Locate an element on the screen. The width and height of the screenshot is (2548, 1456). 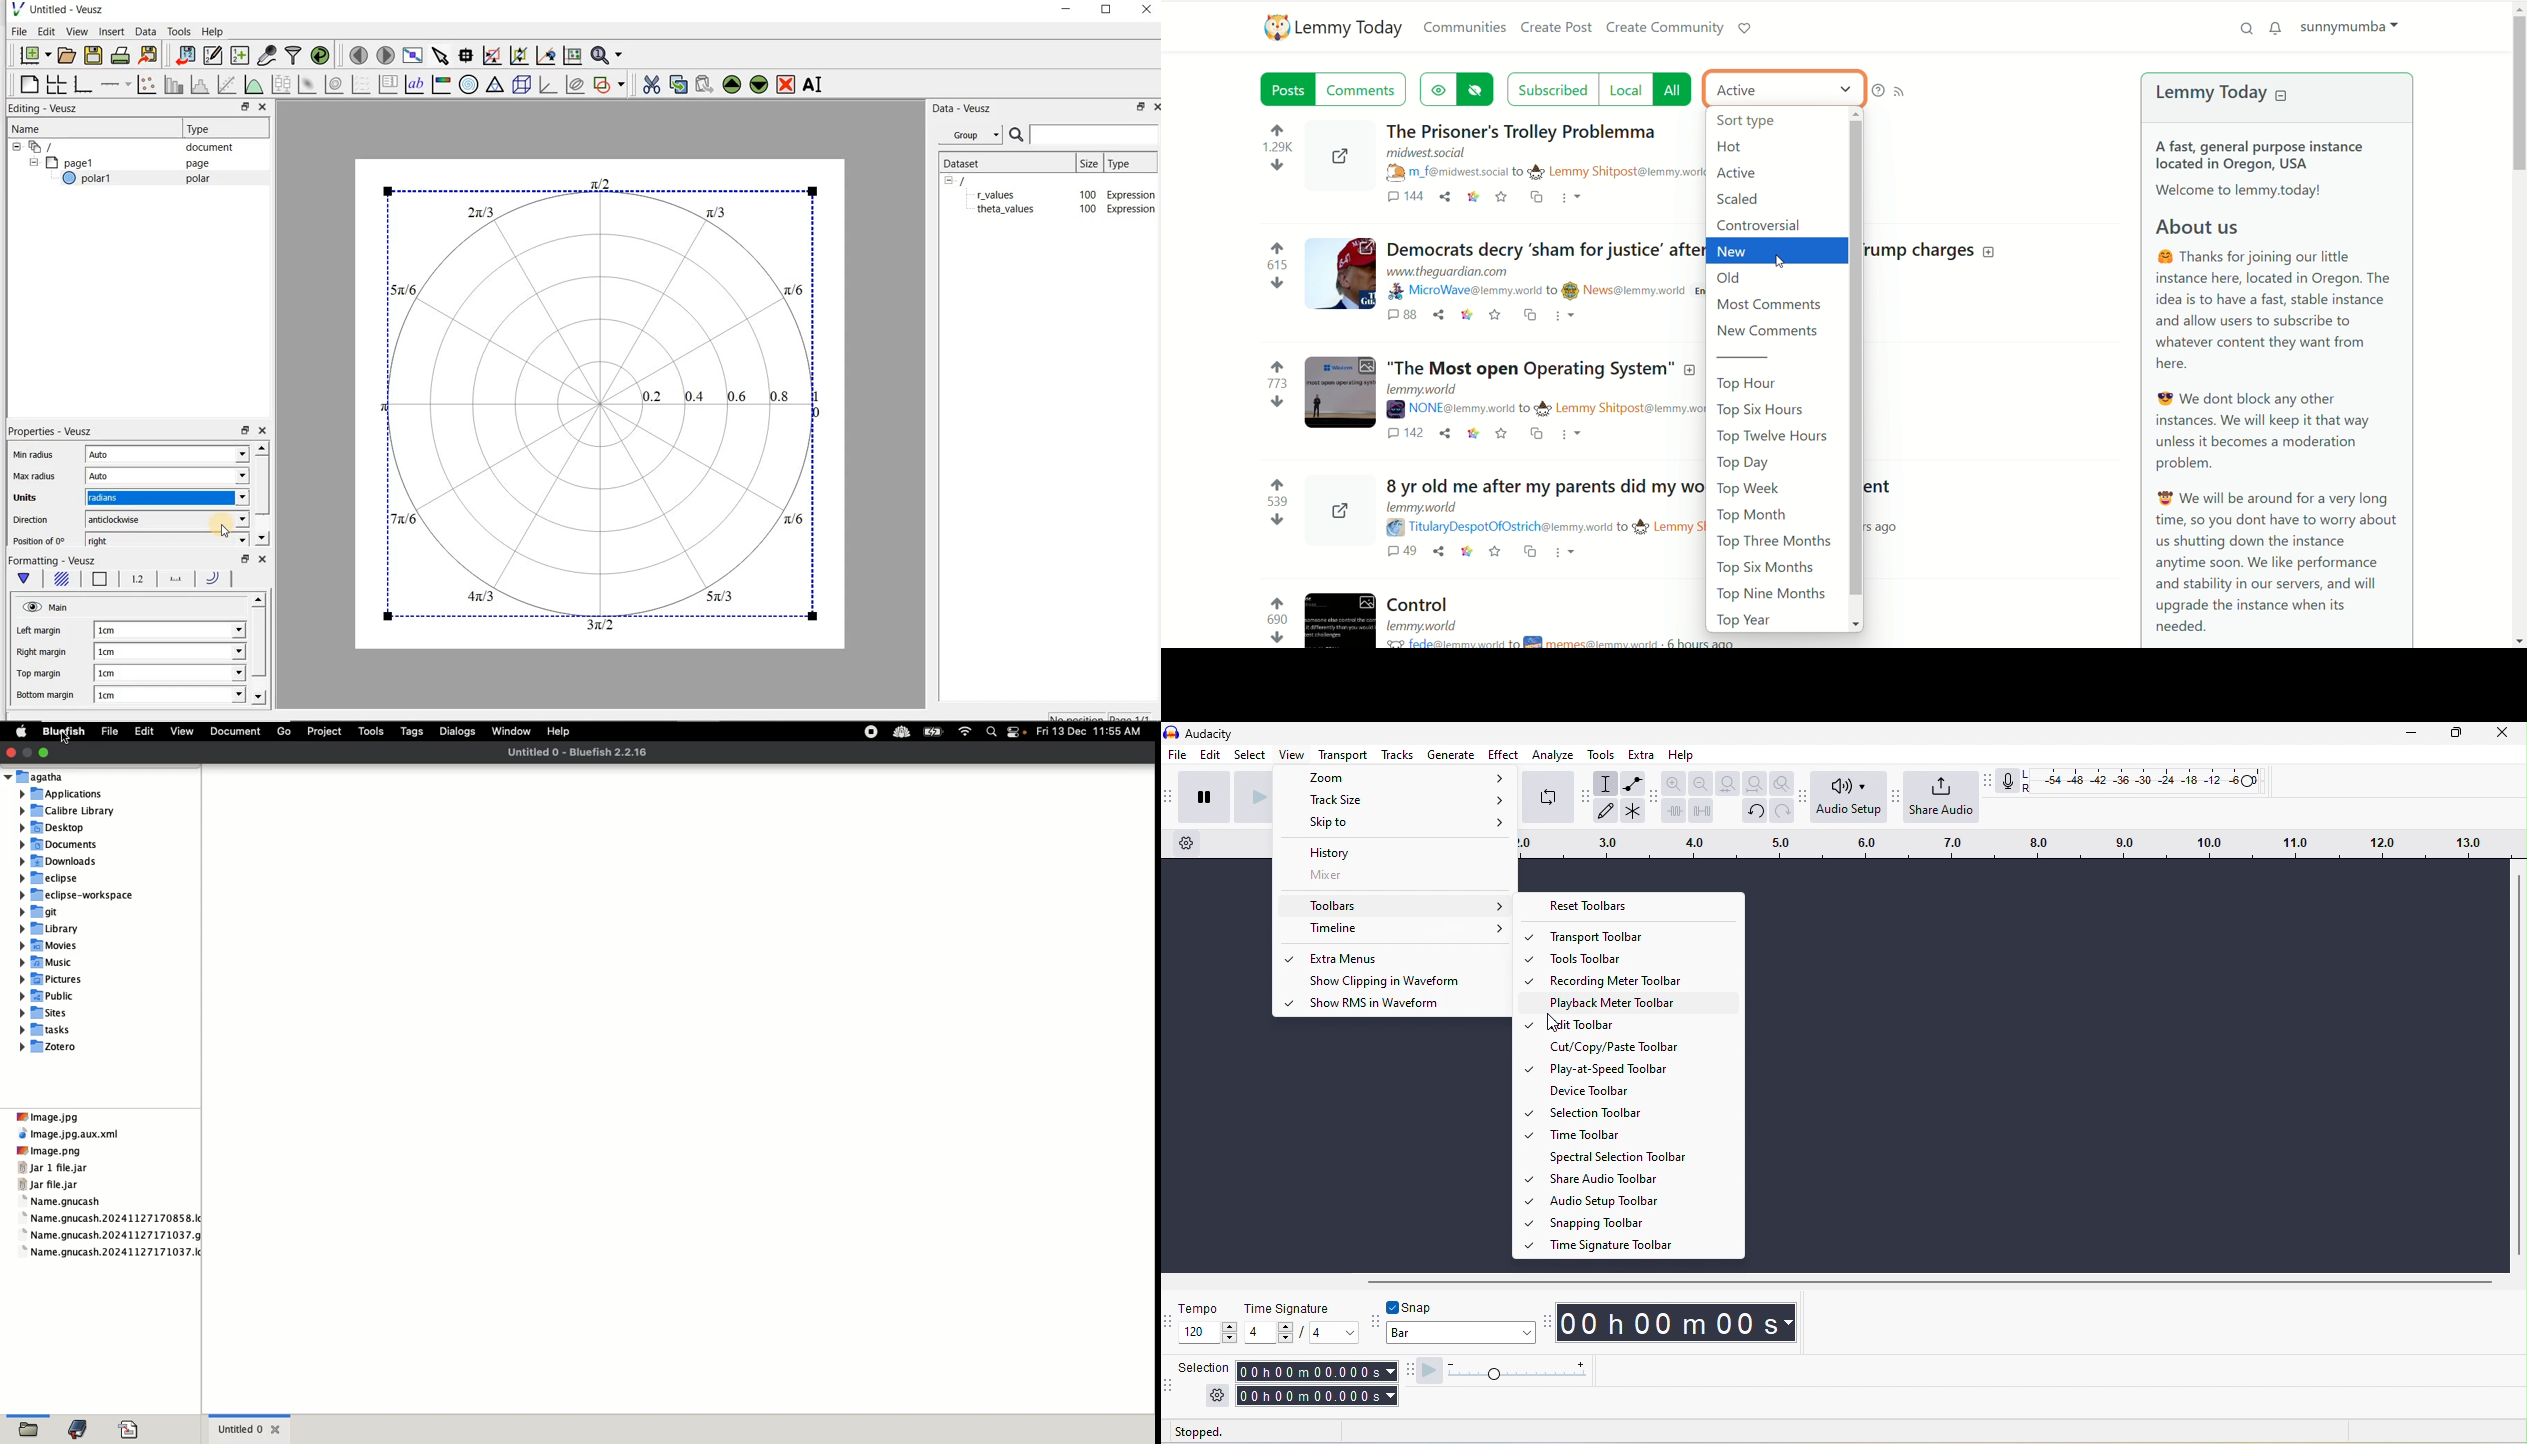
share is located at coordinates (1442, 437).